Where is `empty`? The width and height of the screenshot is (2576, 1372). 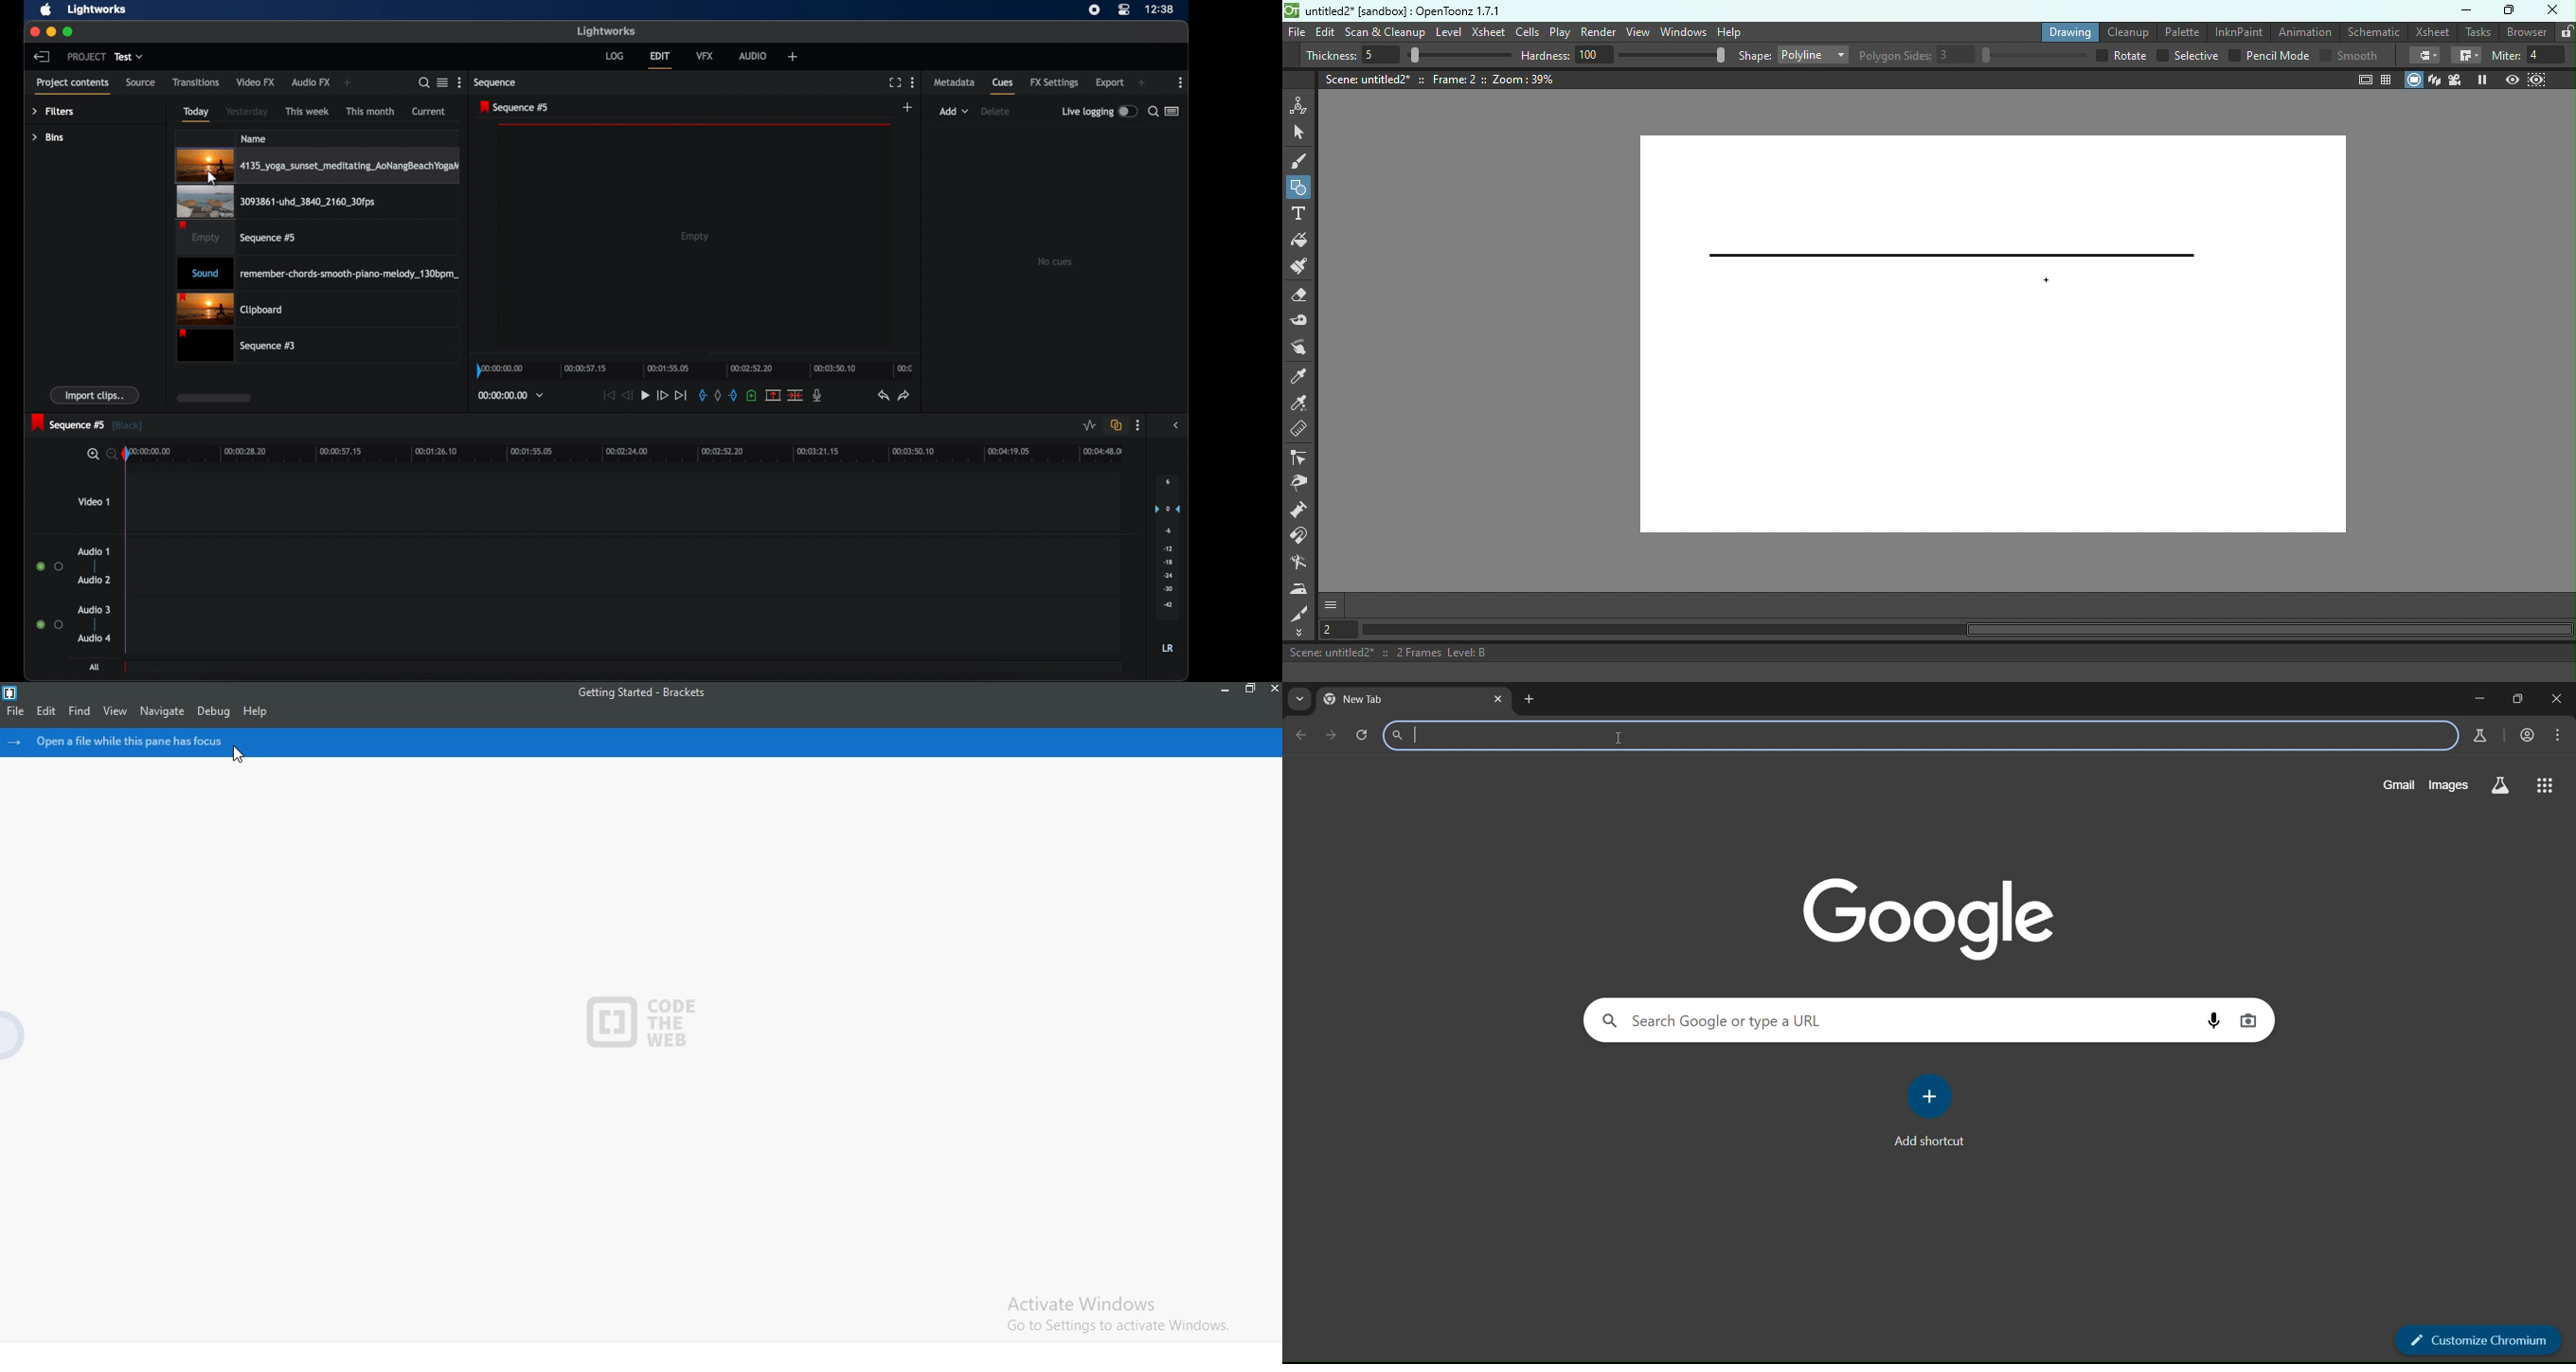
empty is located at coordinates (695, 237).